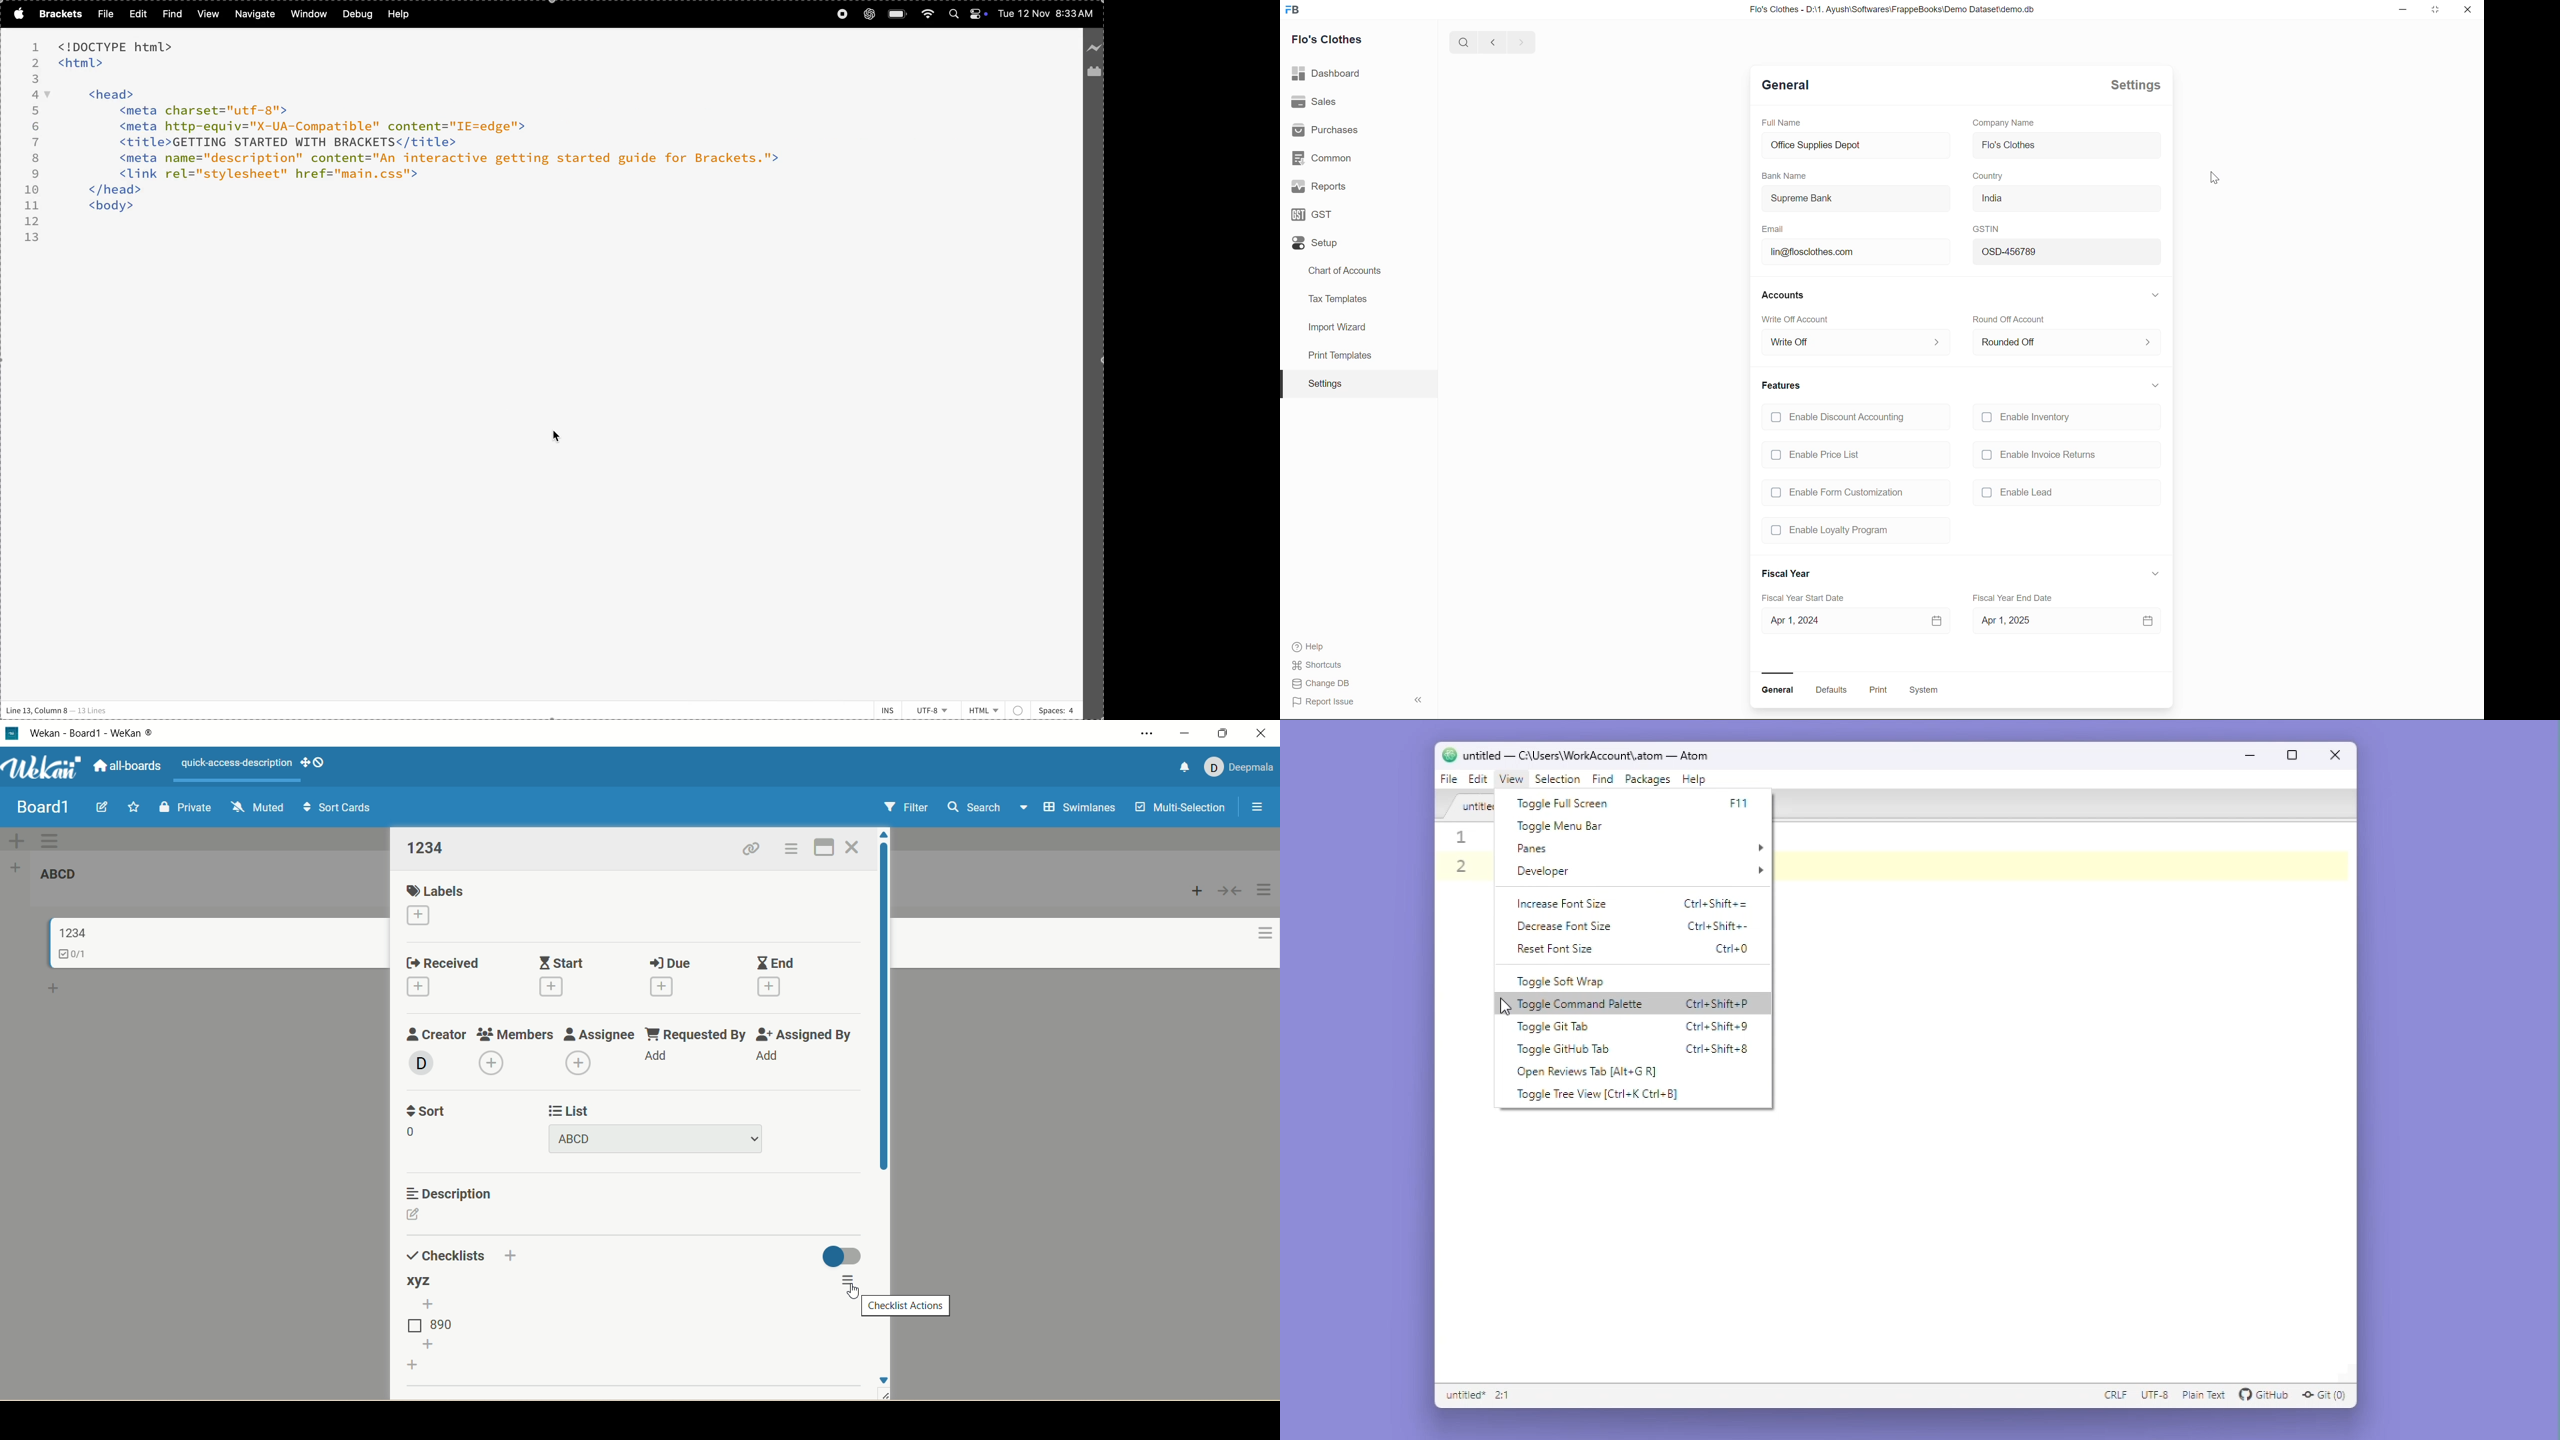  Describe the element at coordinates (1784, 175) in the screenshot. I see `Bank Name` at that location.